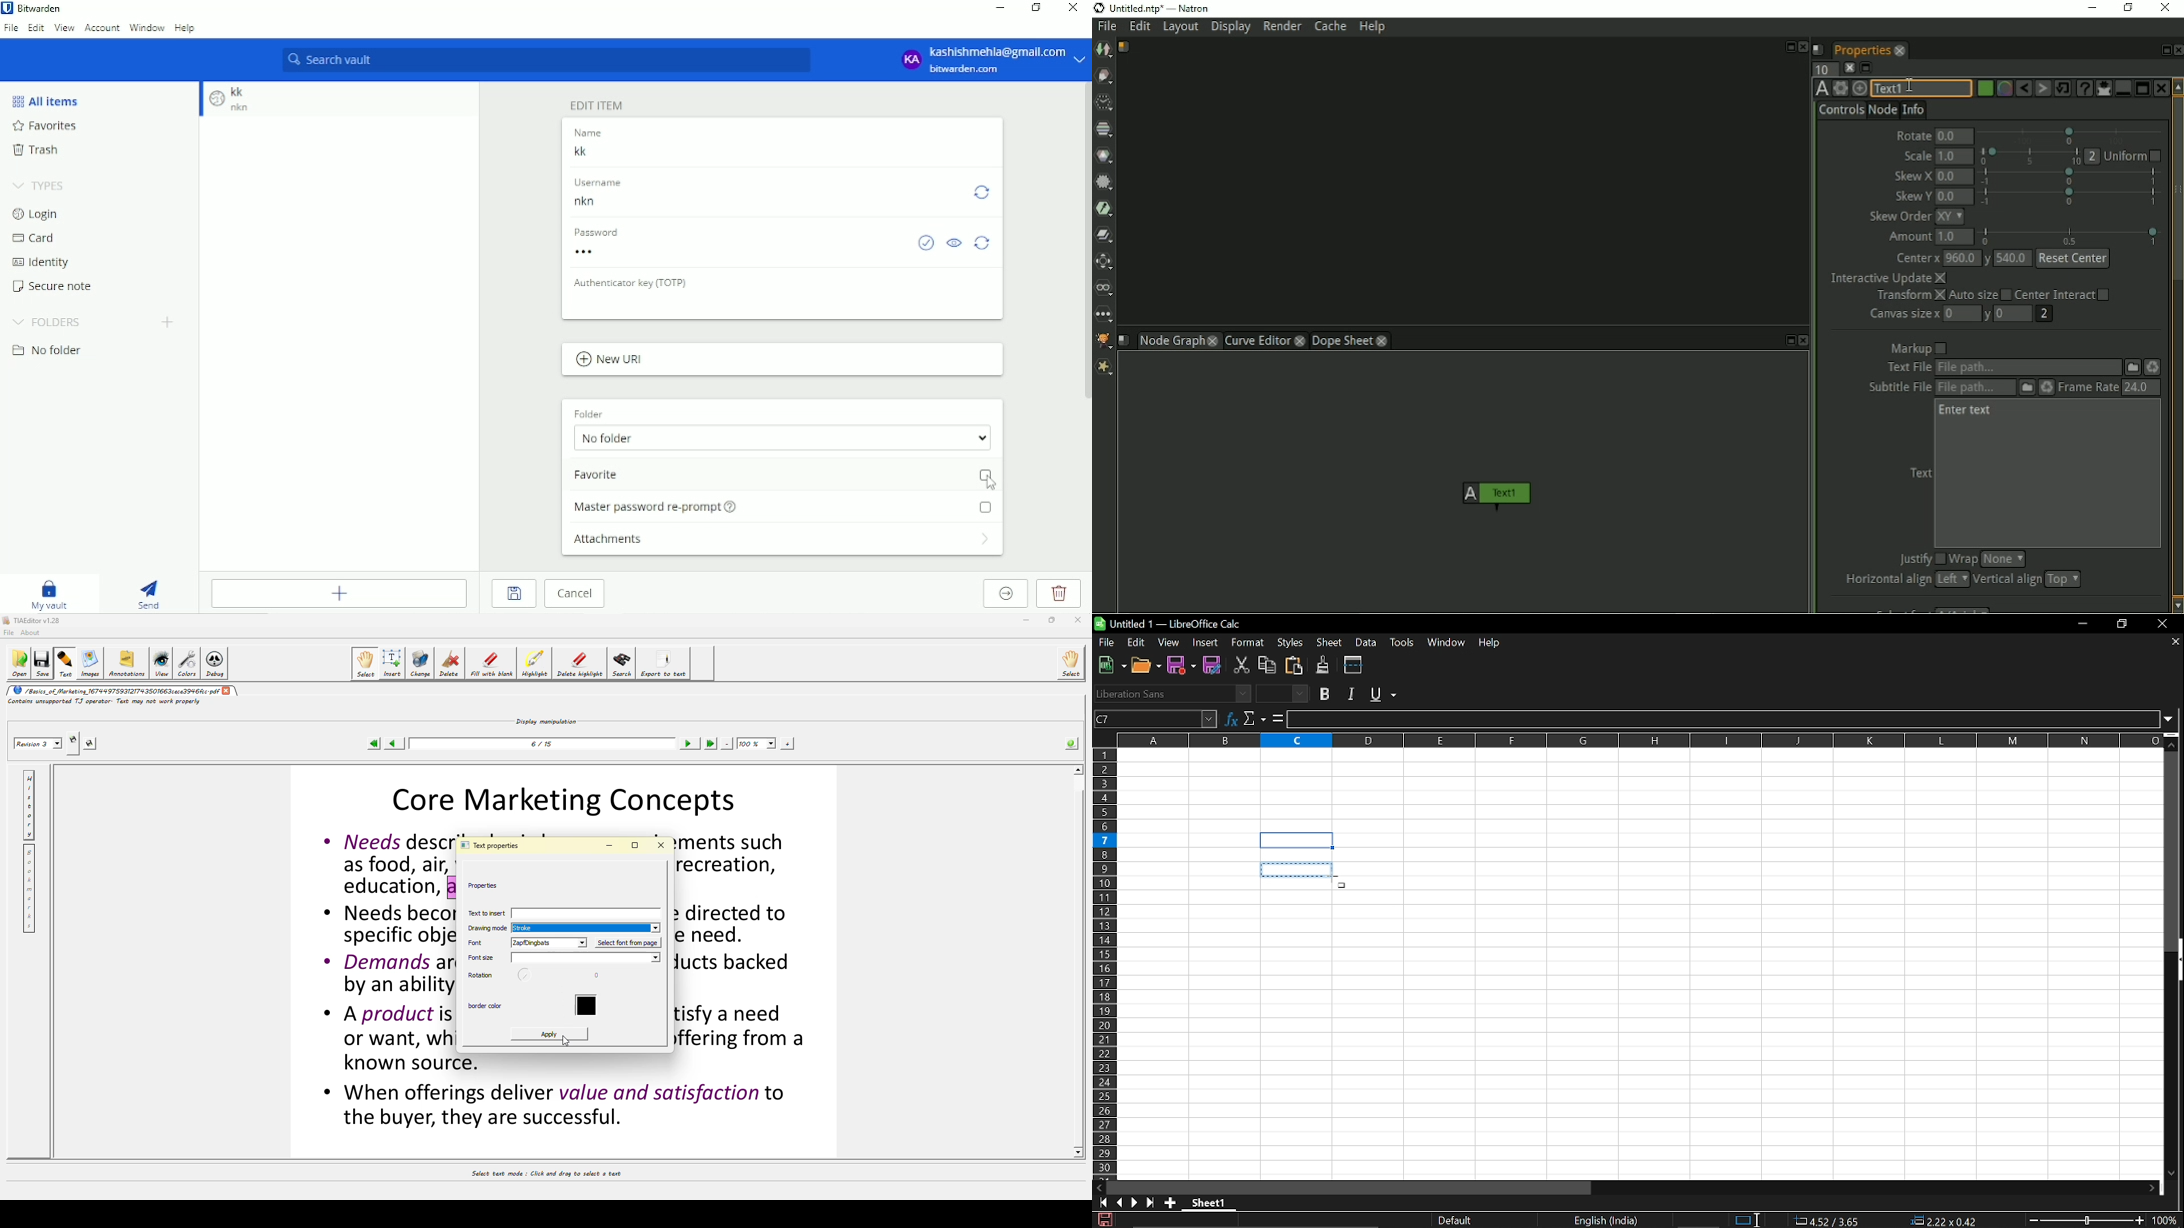  I want to click on Properties, so click(1860, 48).